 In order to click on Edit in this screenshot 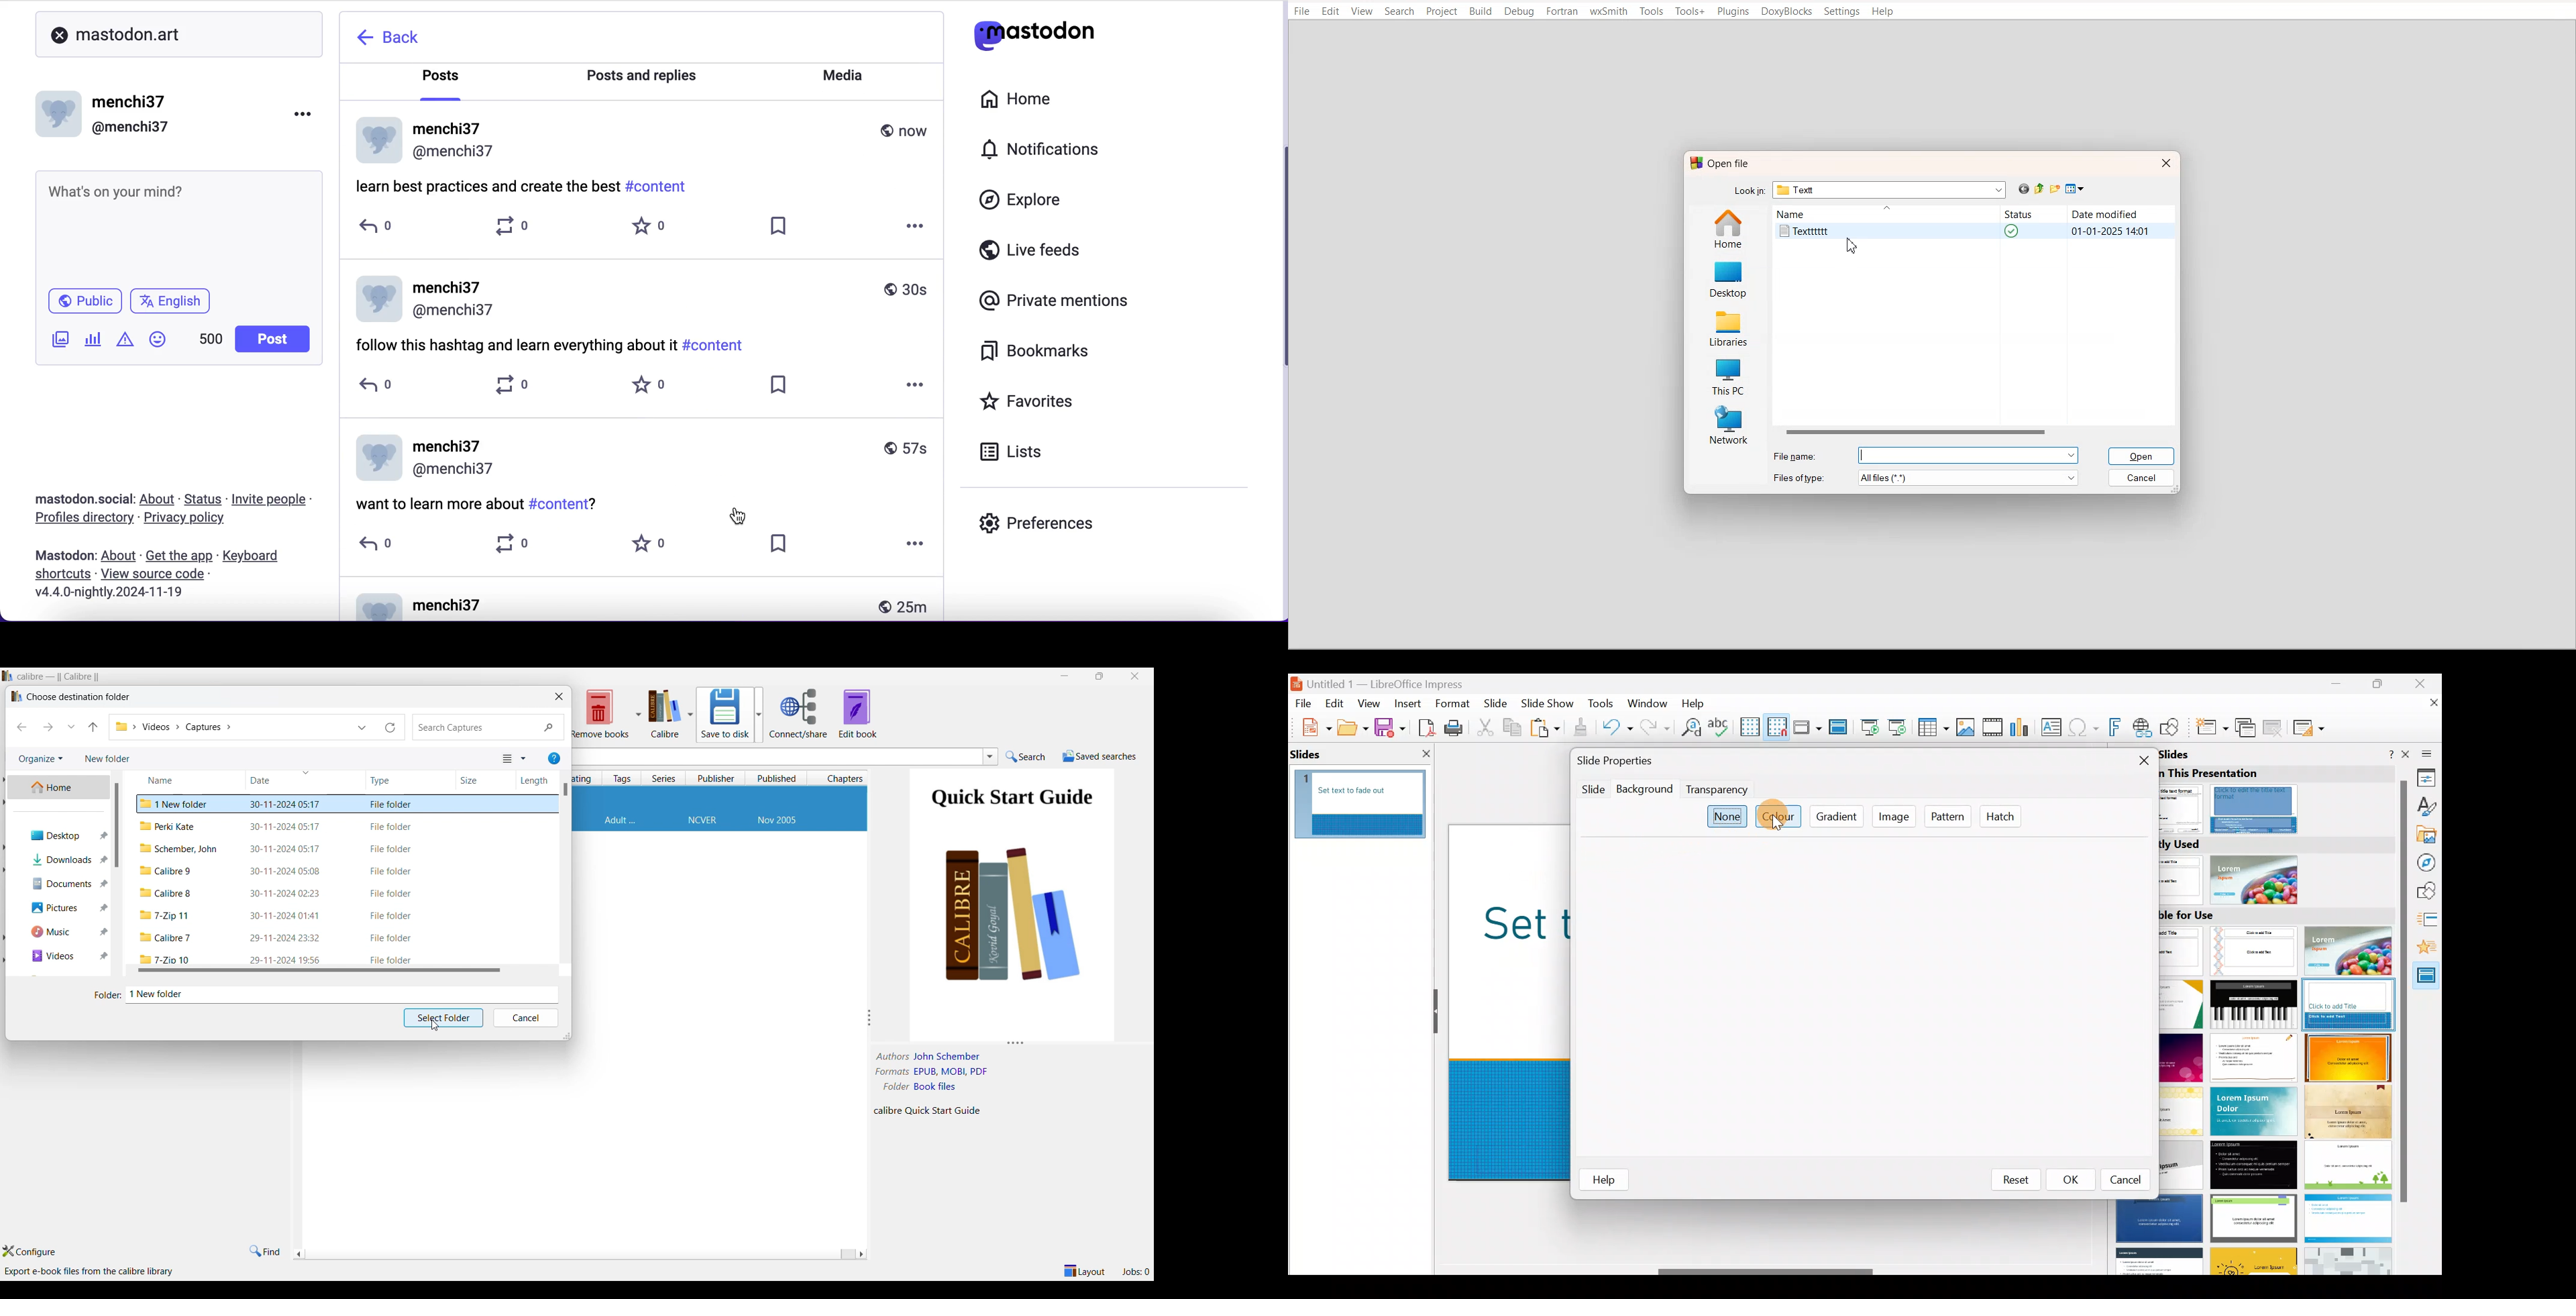, I will do `click(1330, 11)`.